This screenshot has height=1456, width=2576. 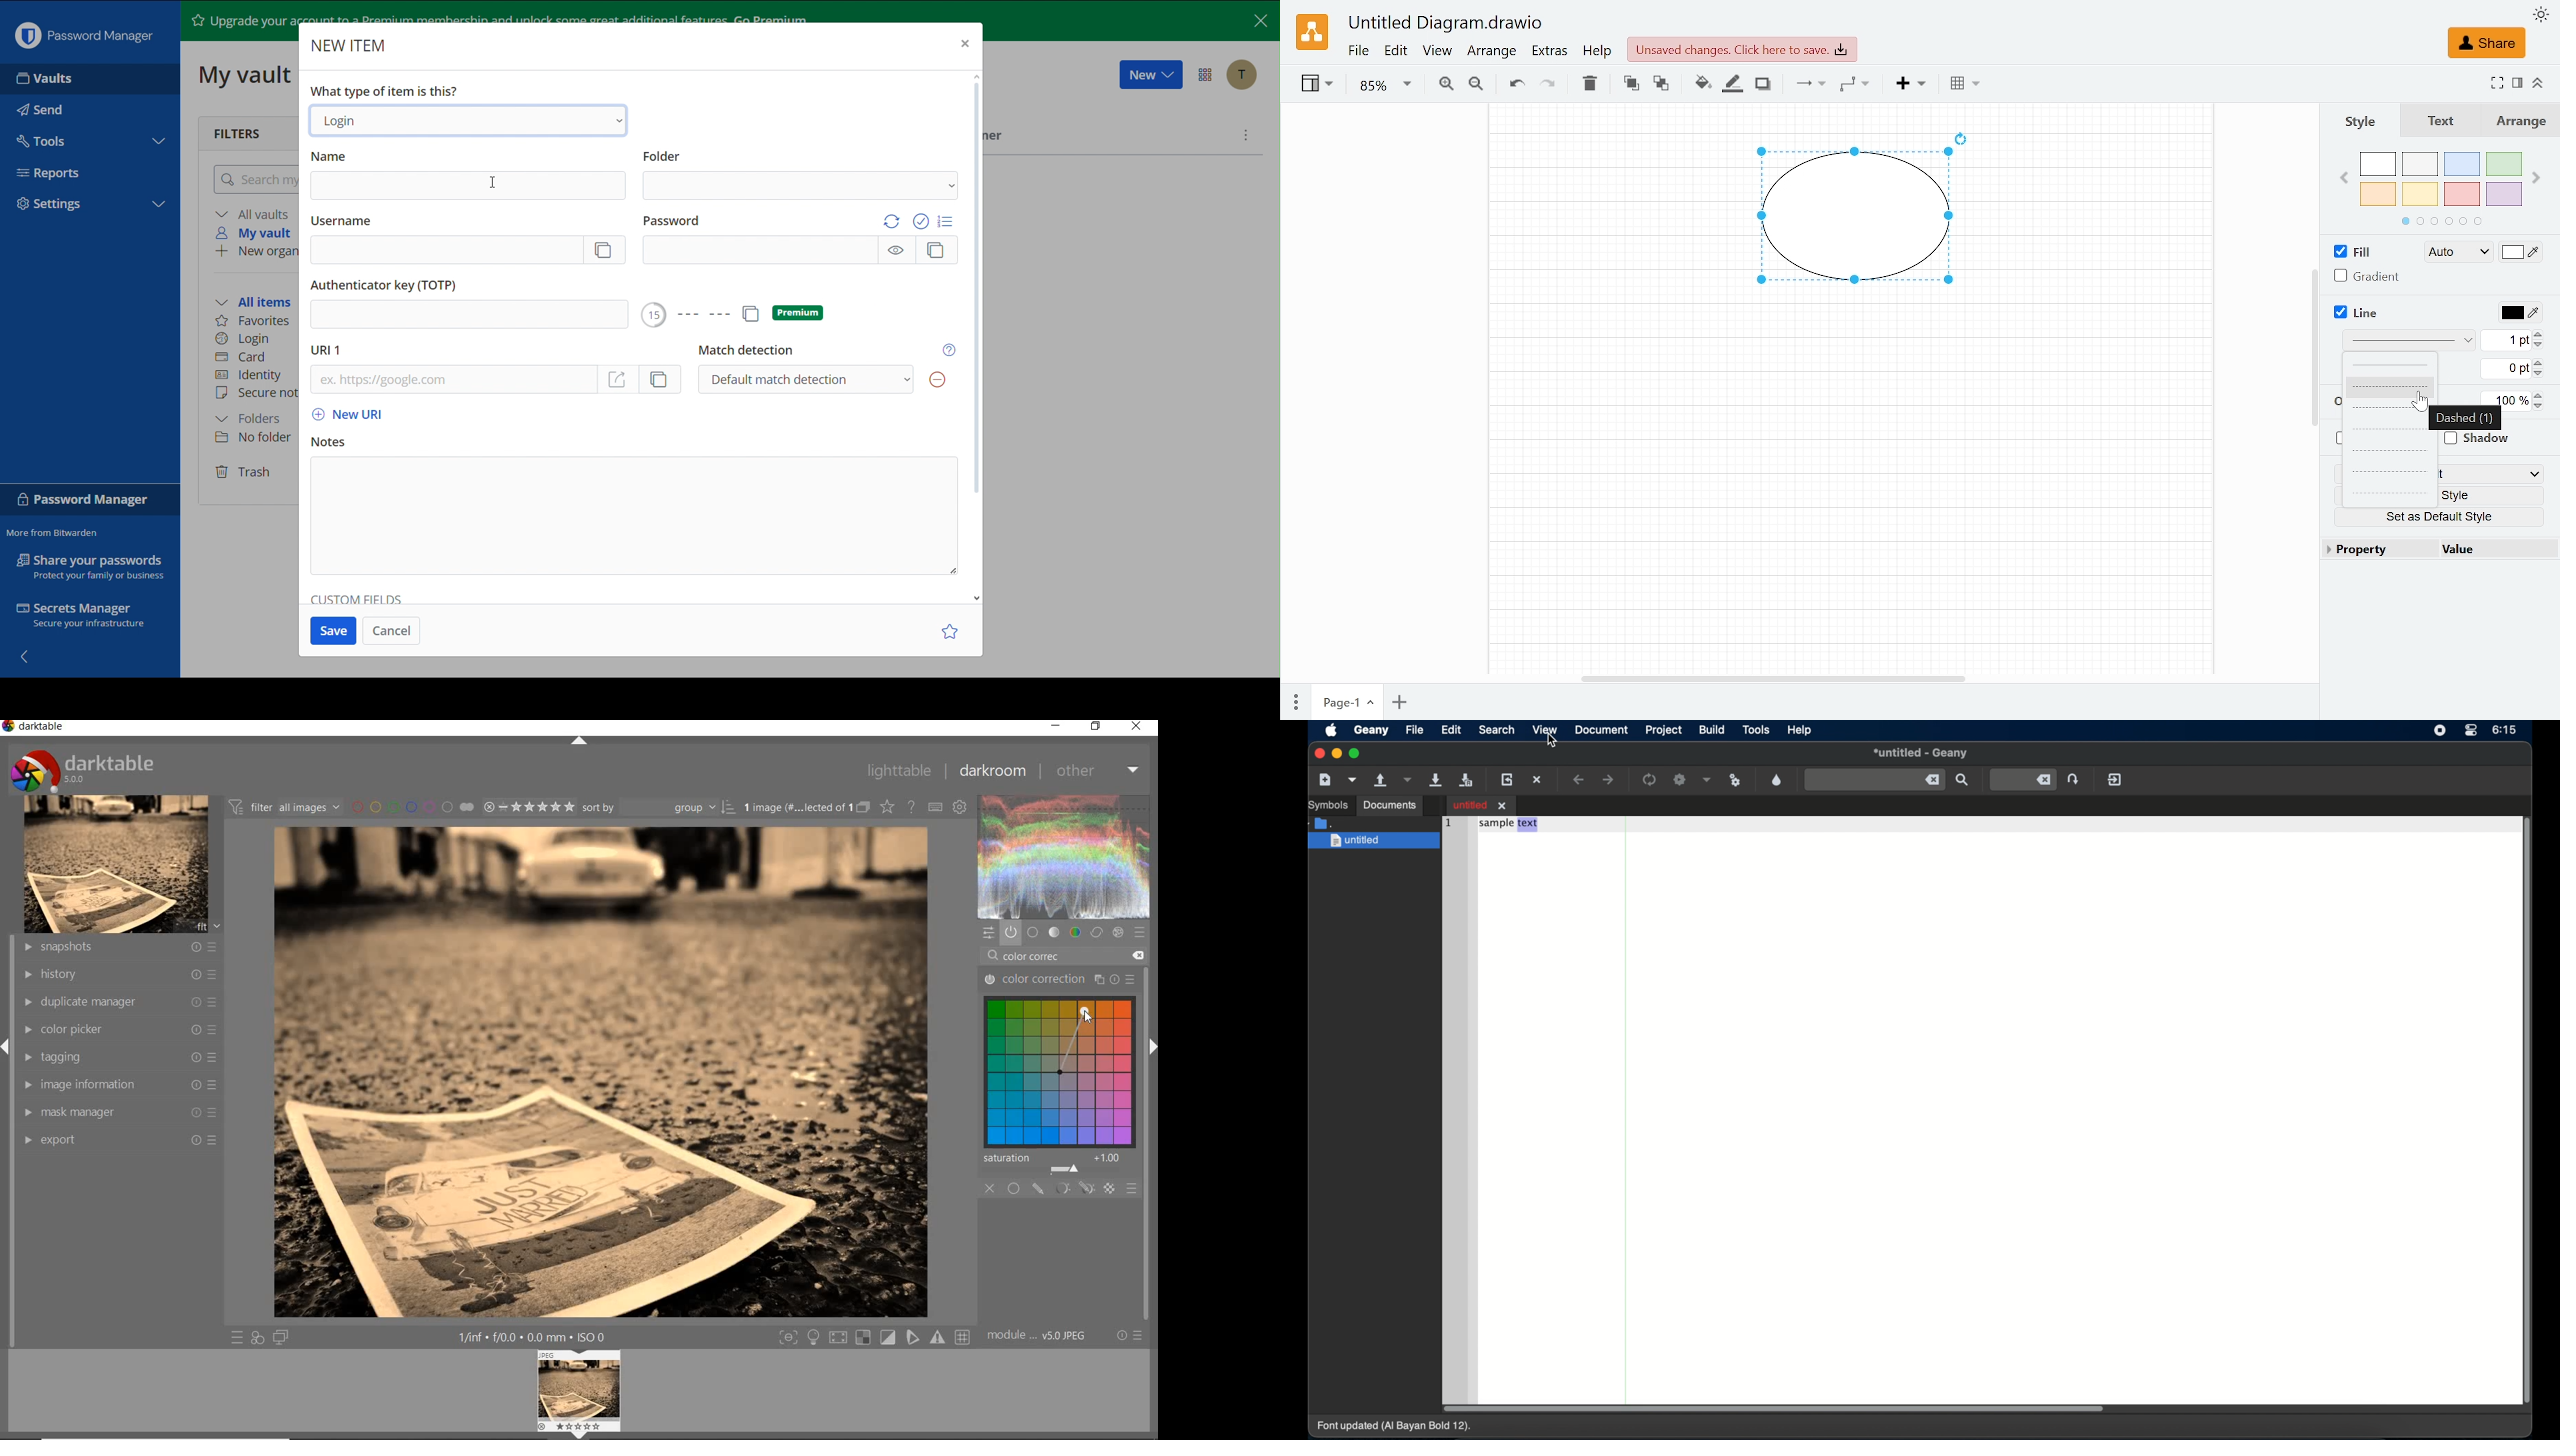 I want to click on sort, so click(x=659, y=807).